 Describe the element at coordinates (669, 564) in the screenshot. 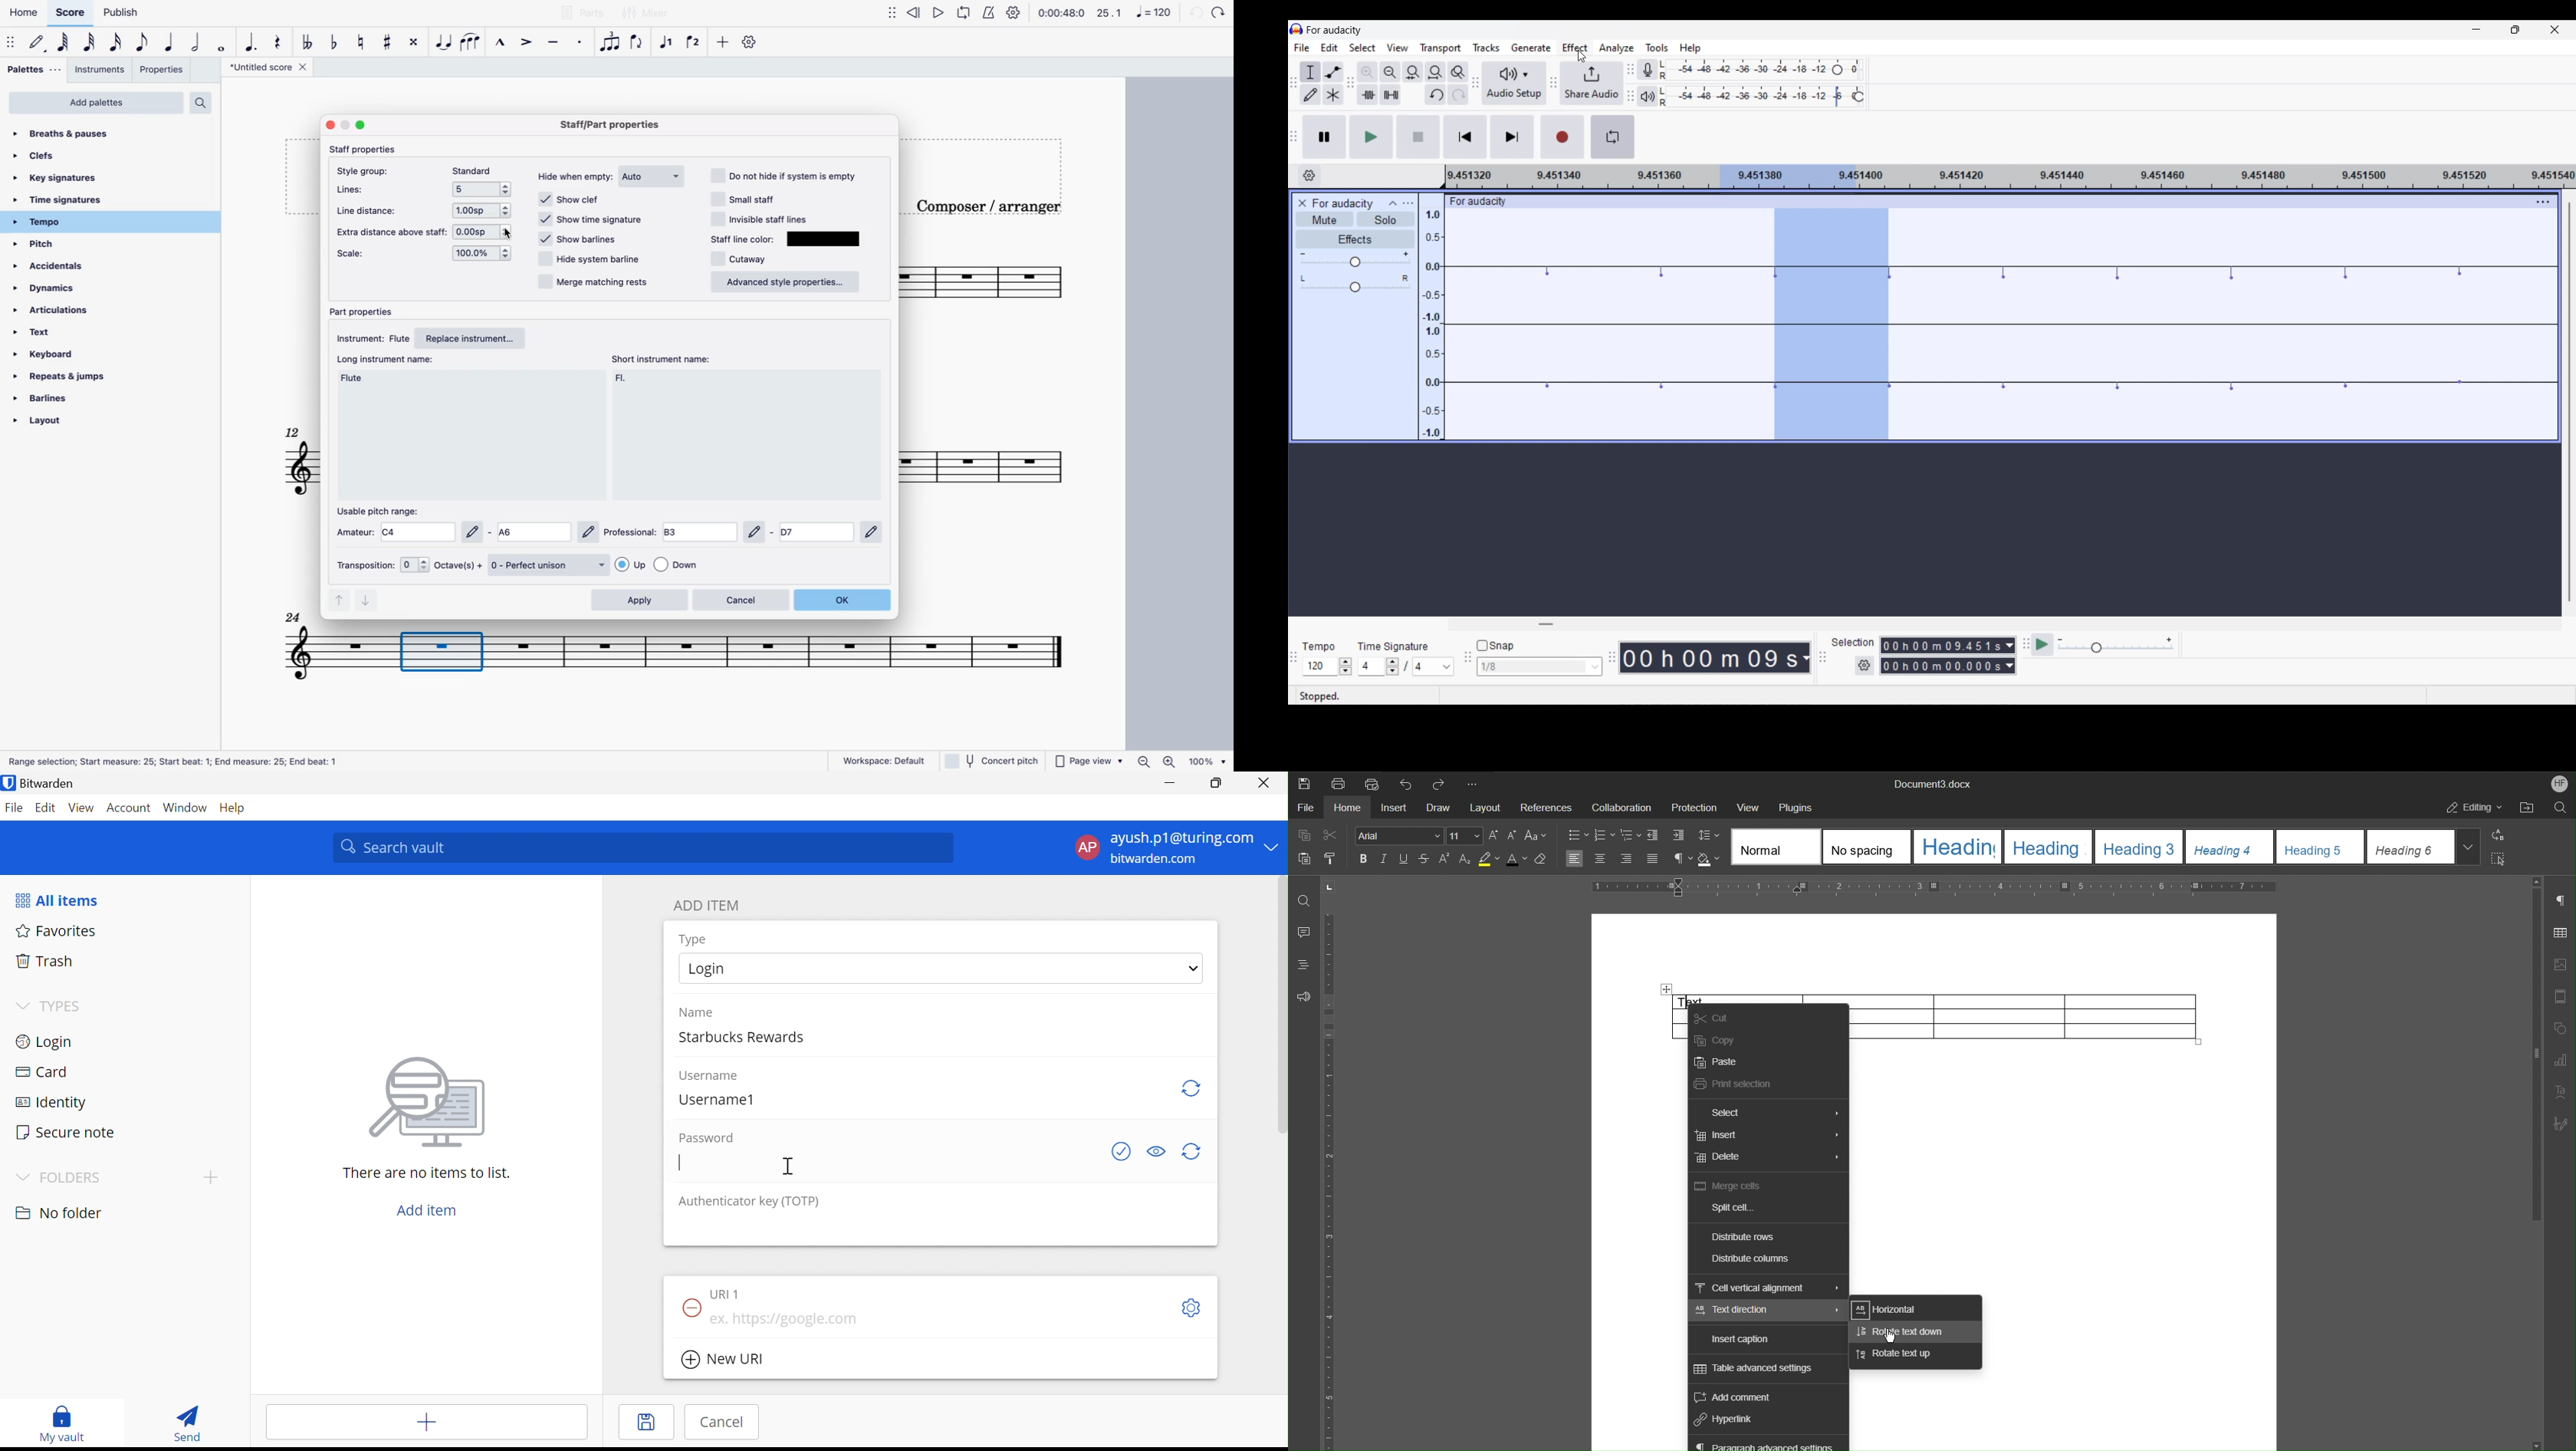

I see `options` at that location.